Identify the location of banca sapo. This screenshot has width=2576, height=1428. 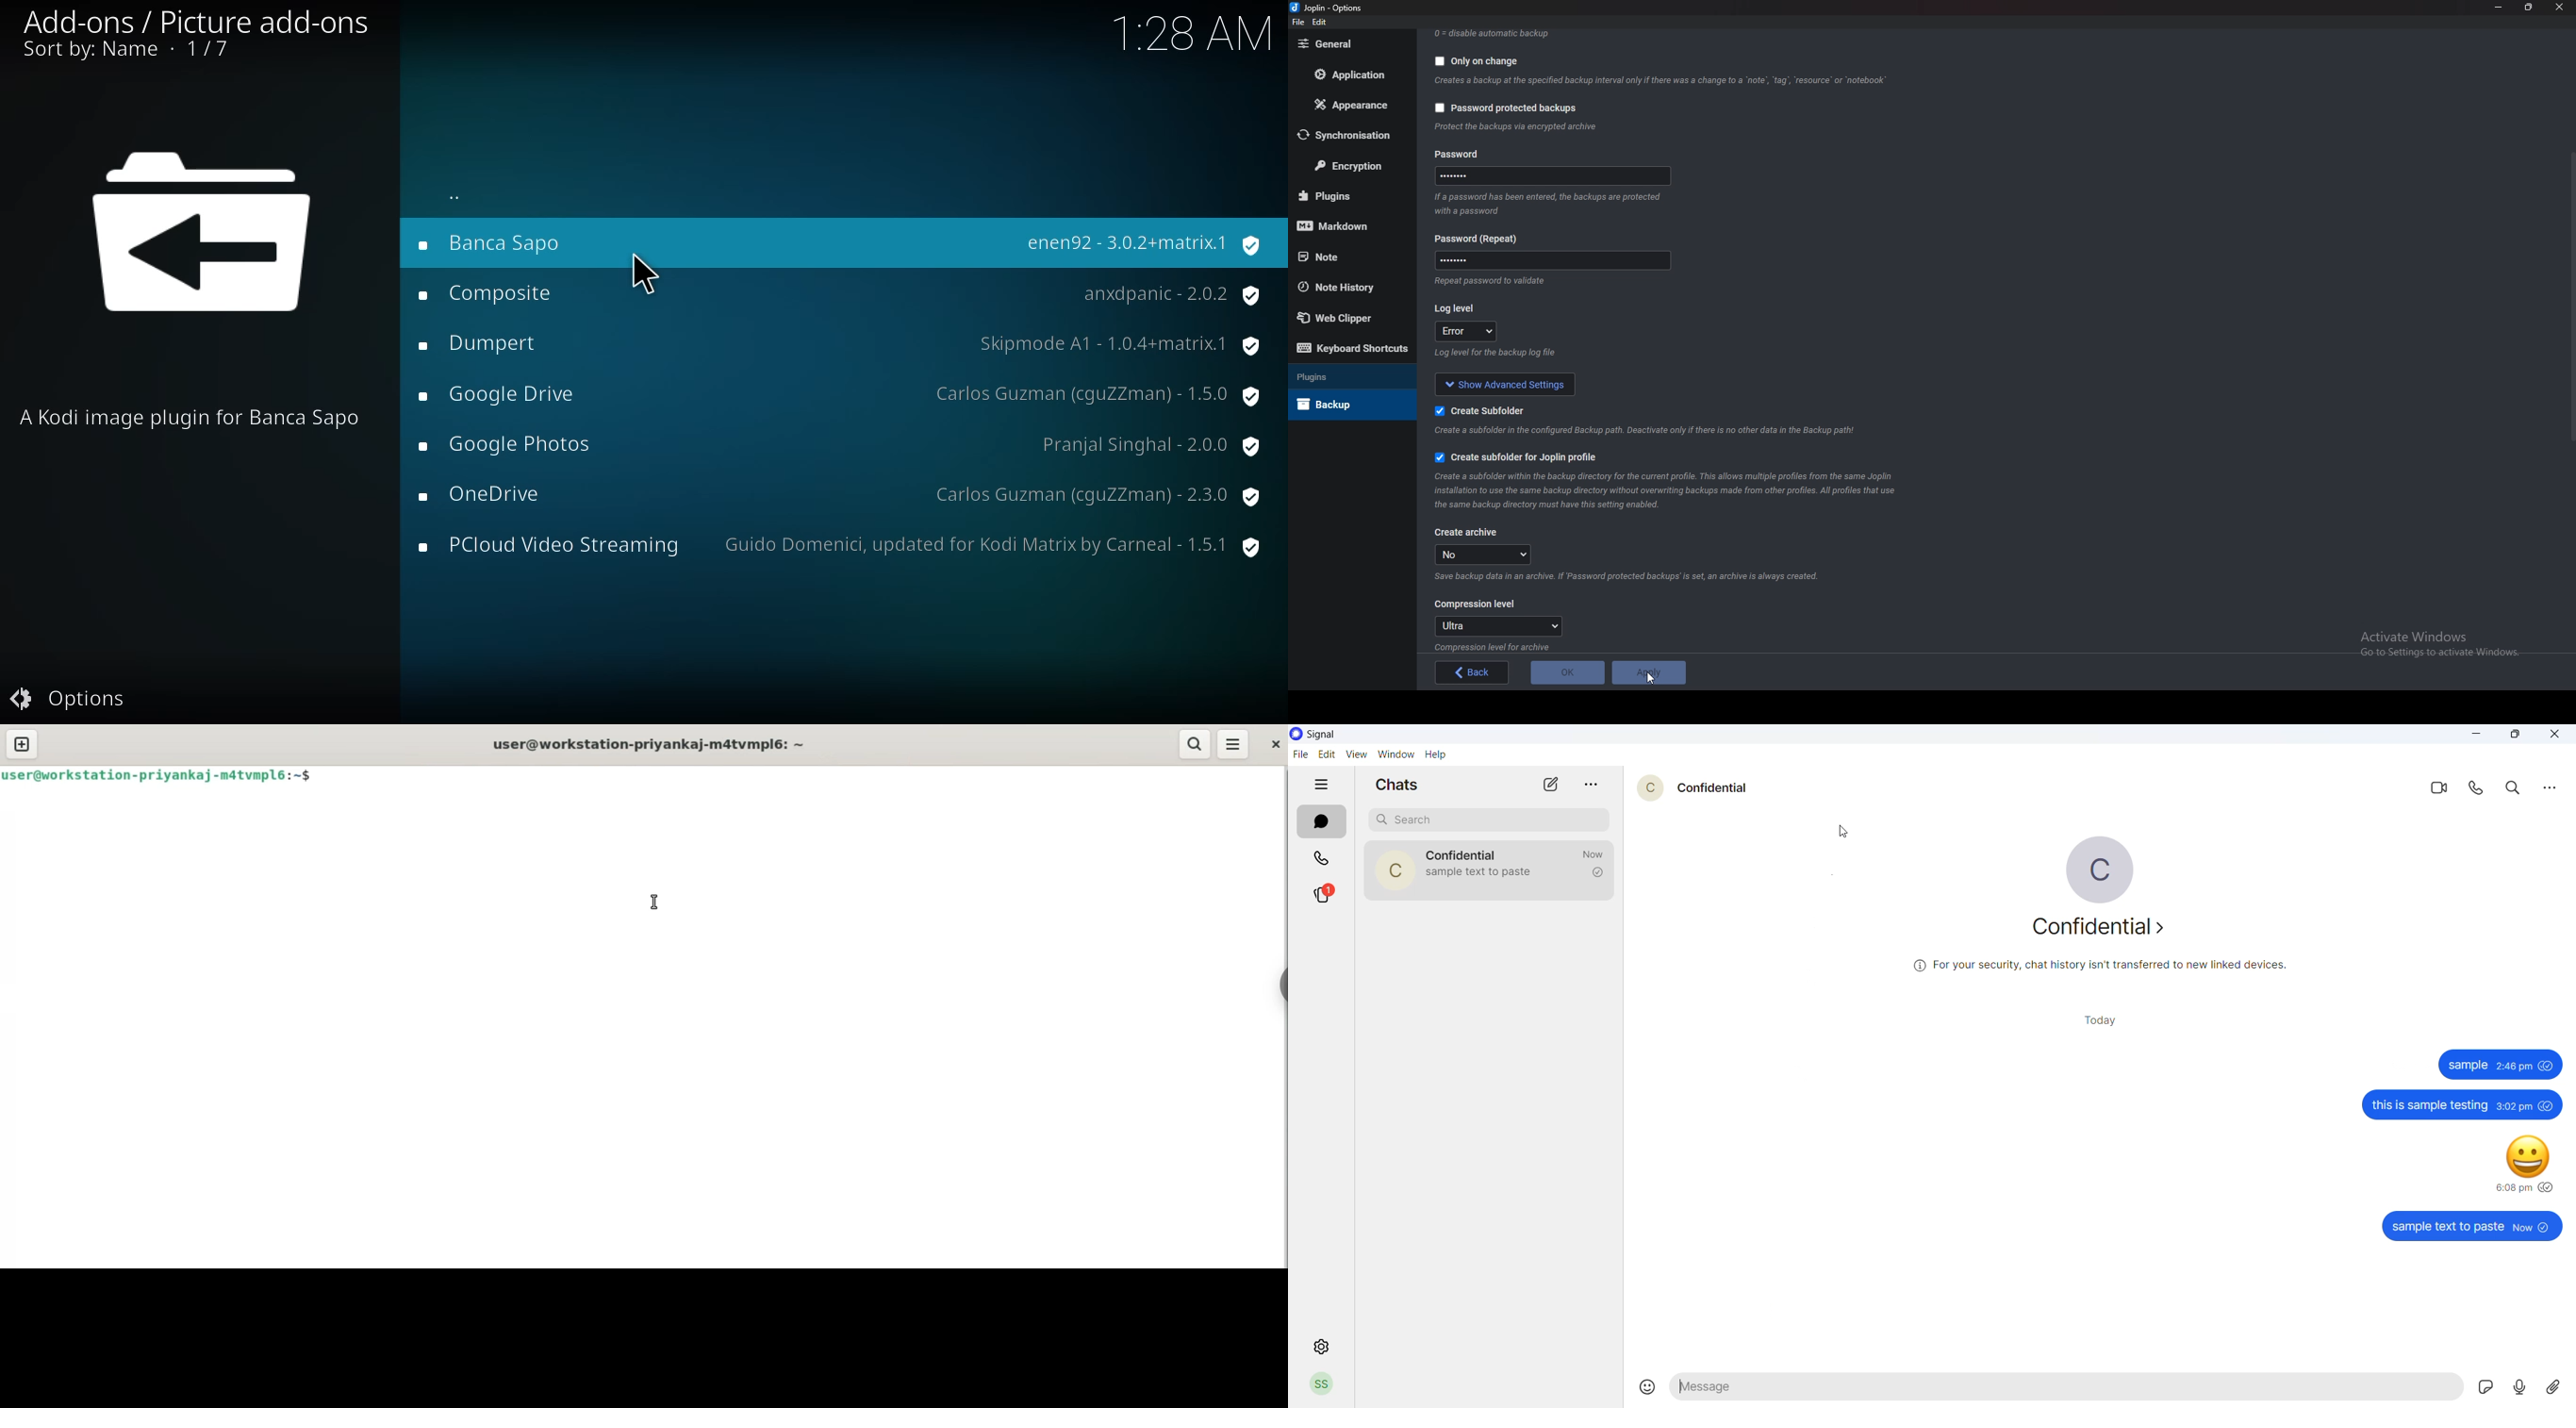
(510, 241).